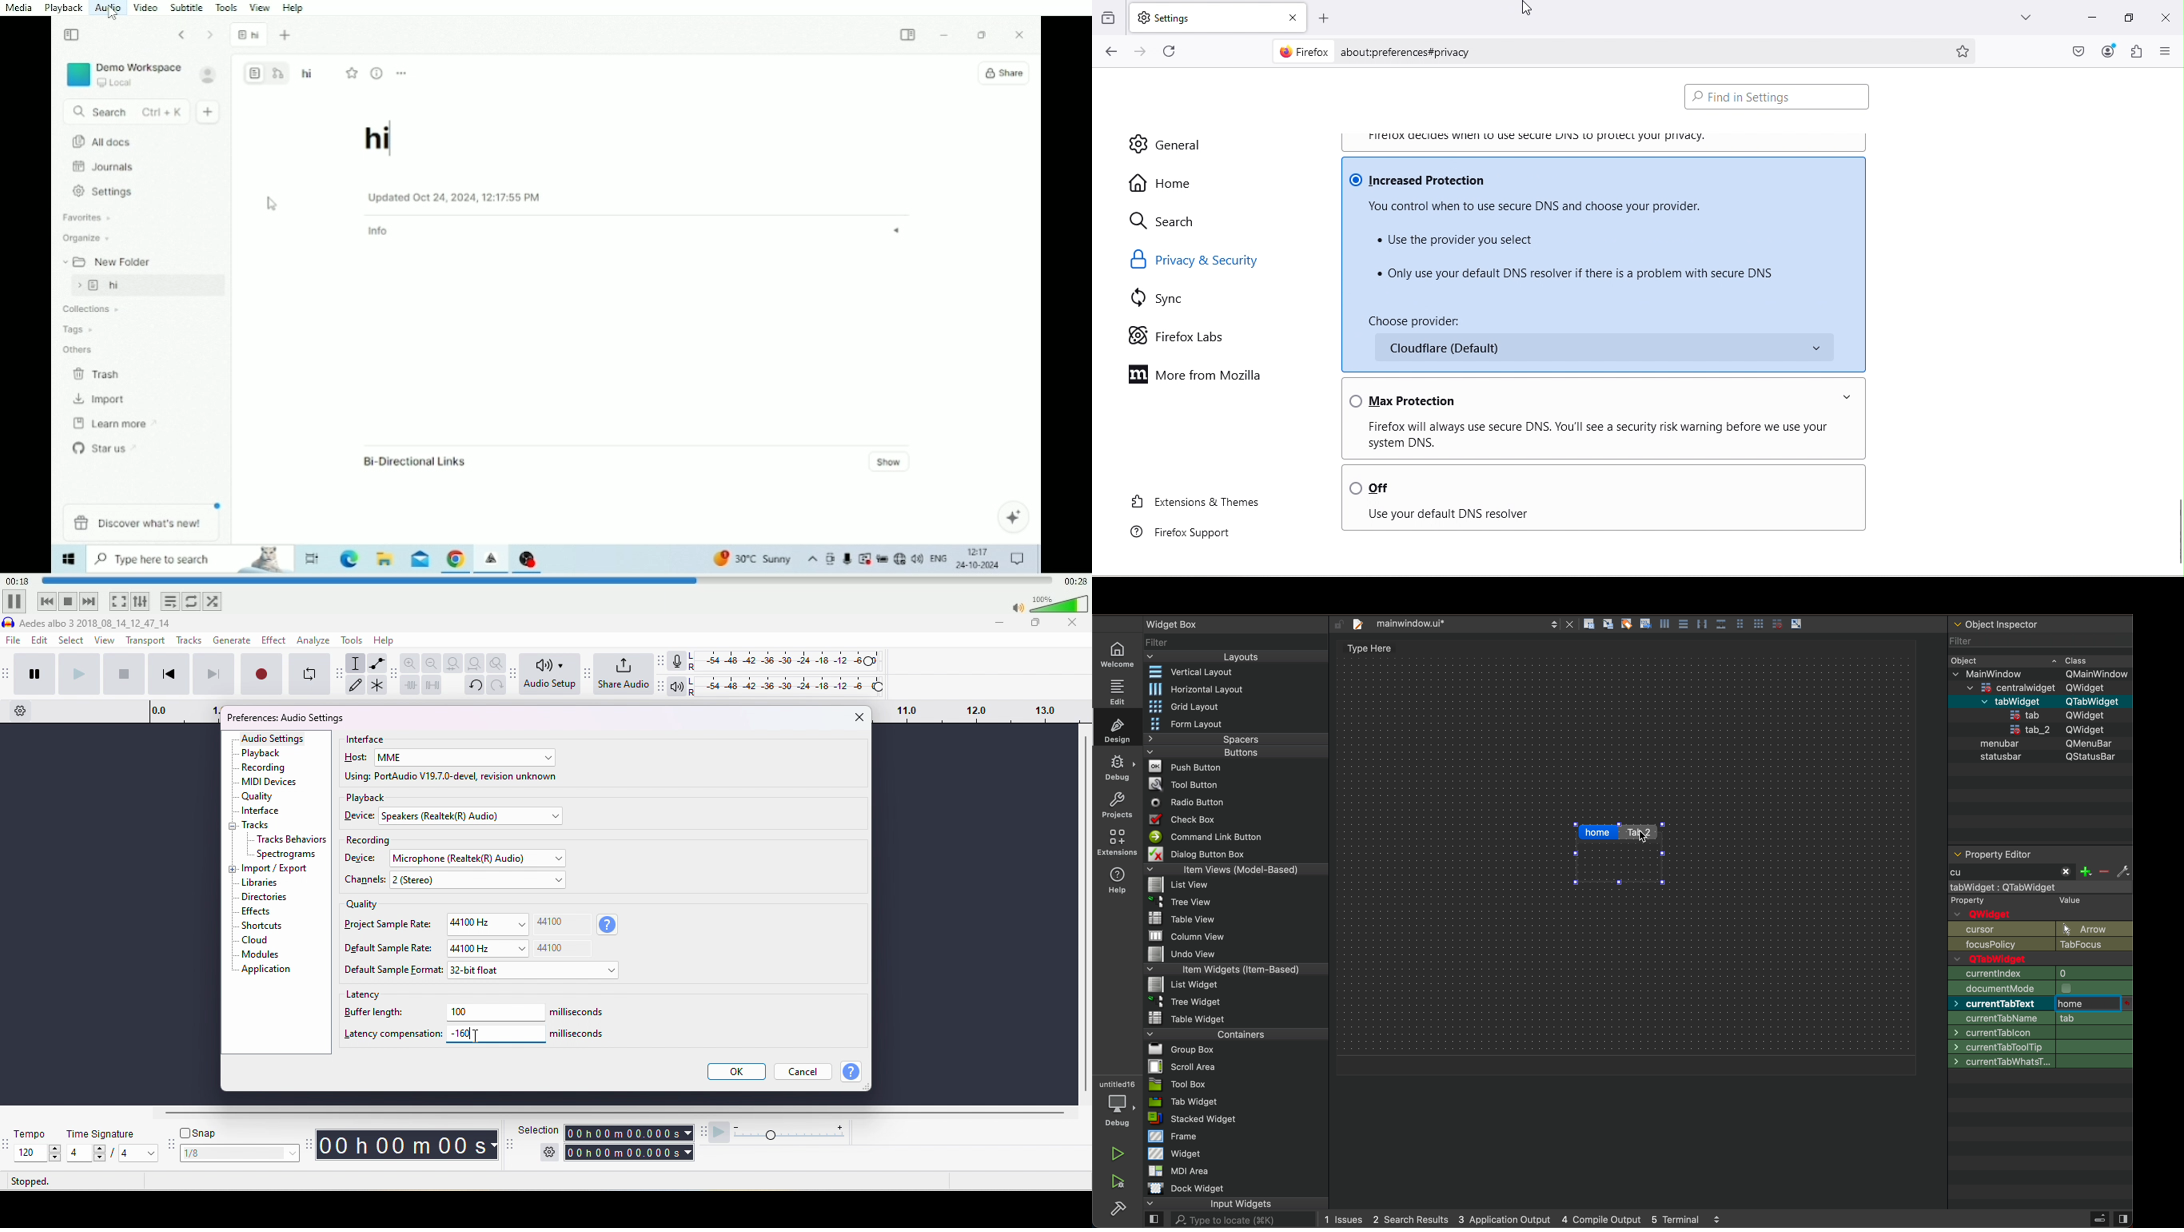  What do you see at coordinates (227, 7) in the screenshot?
I see `Tools` at bounding box center [227, 7].